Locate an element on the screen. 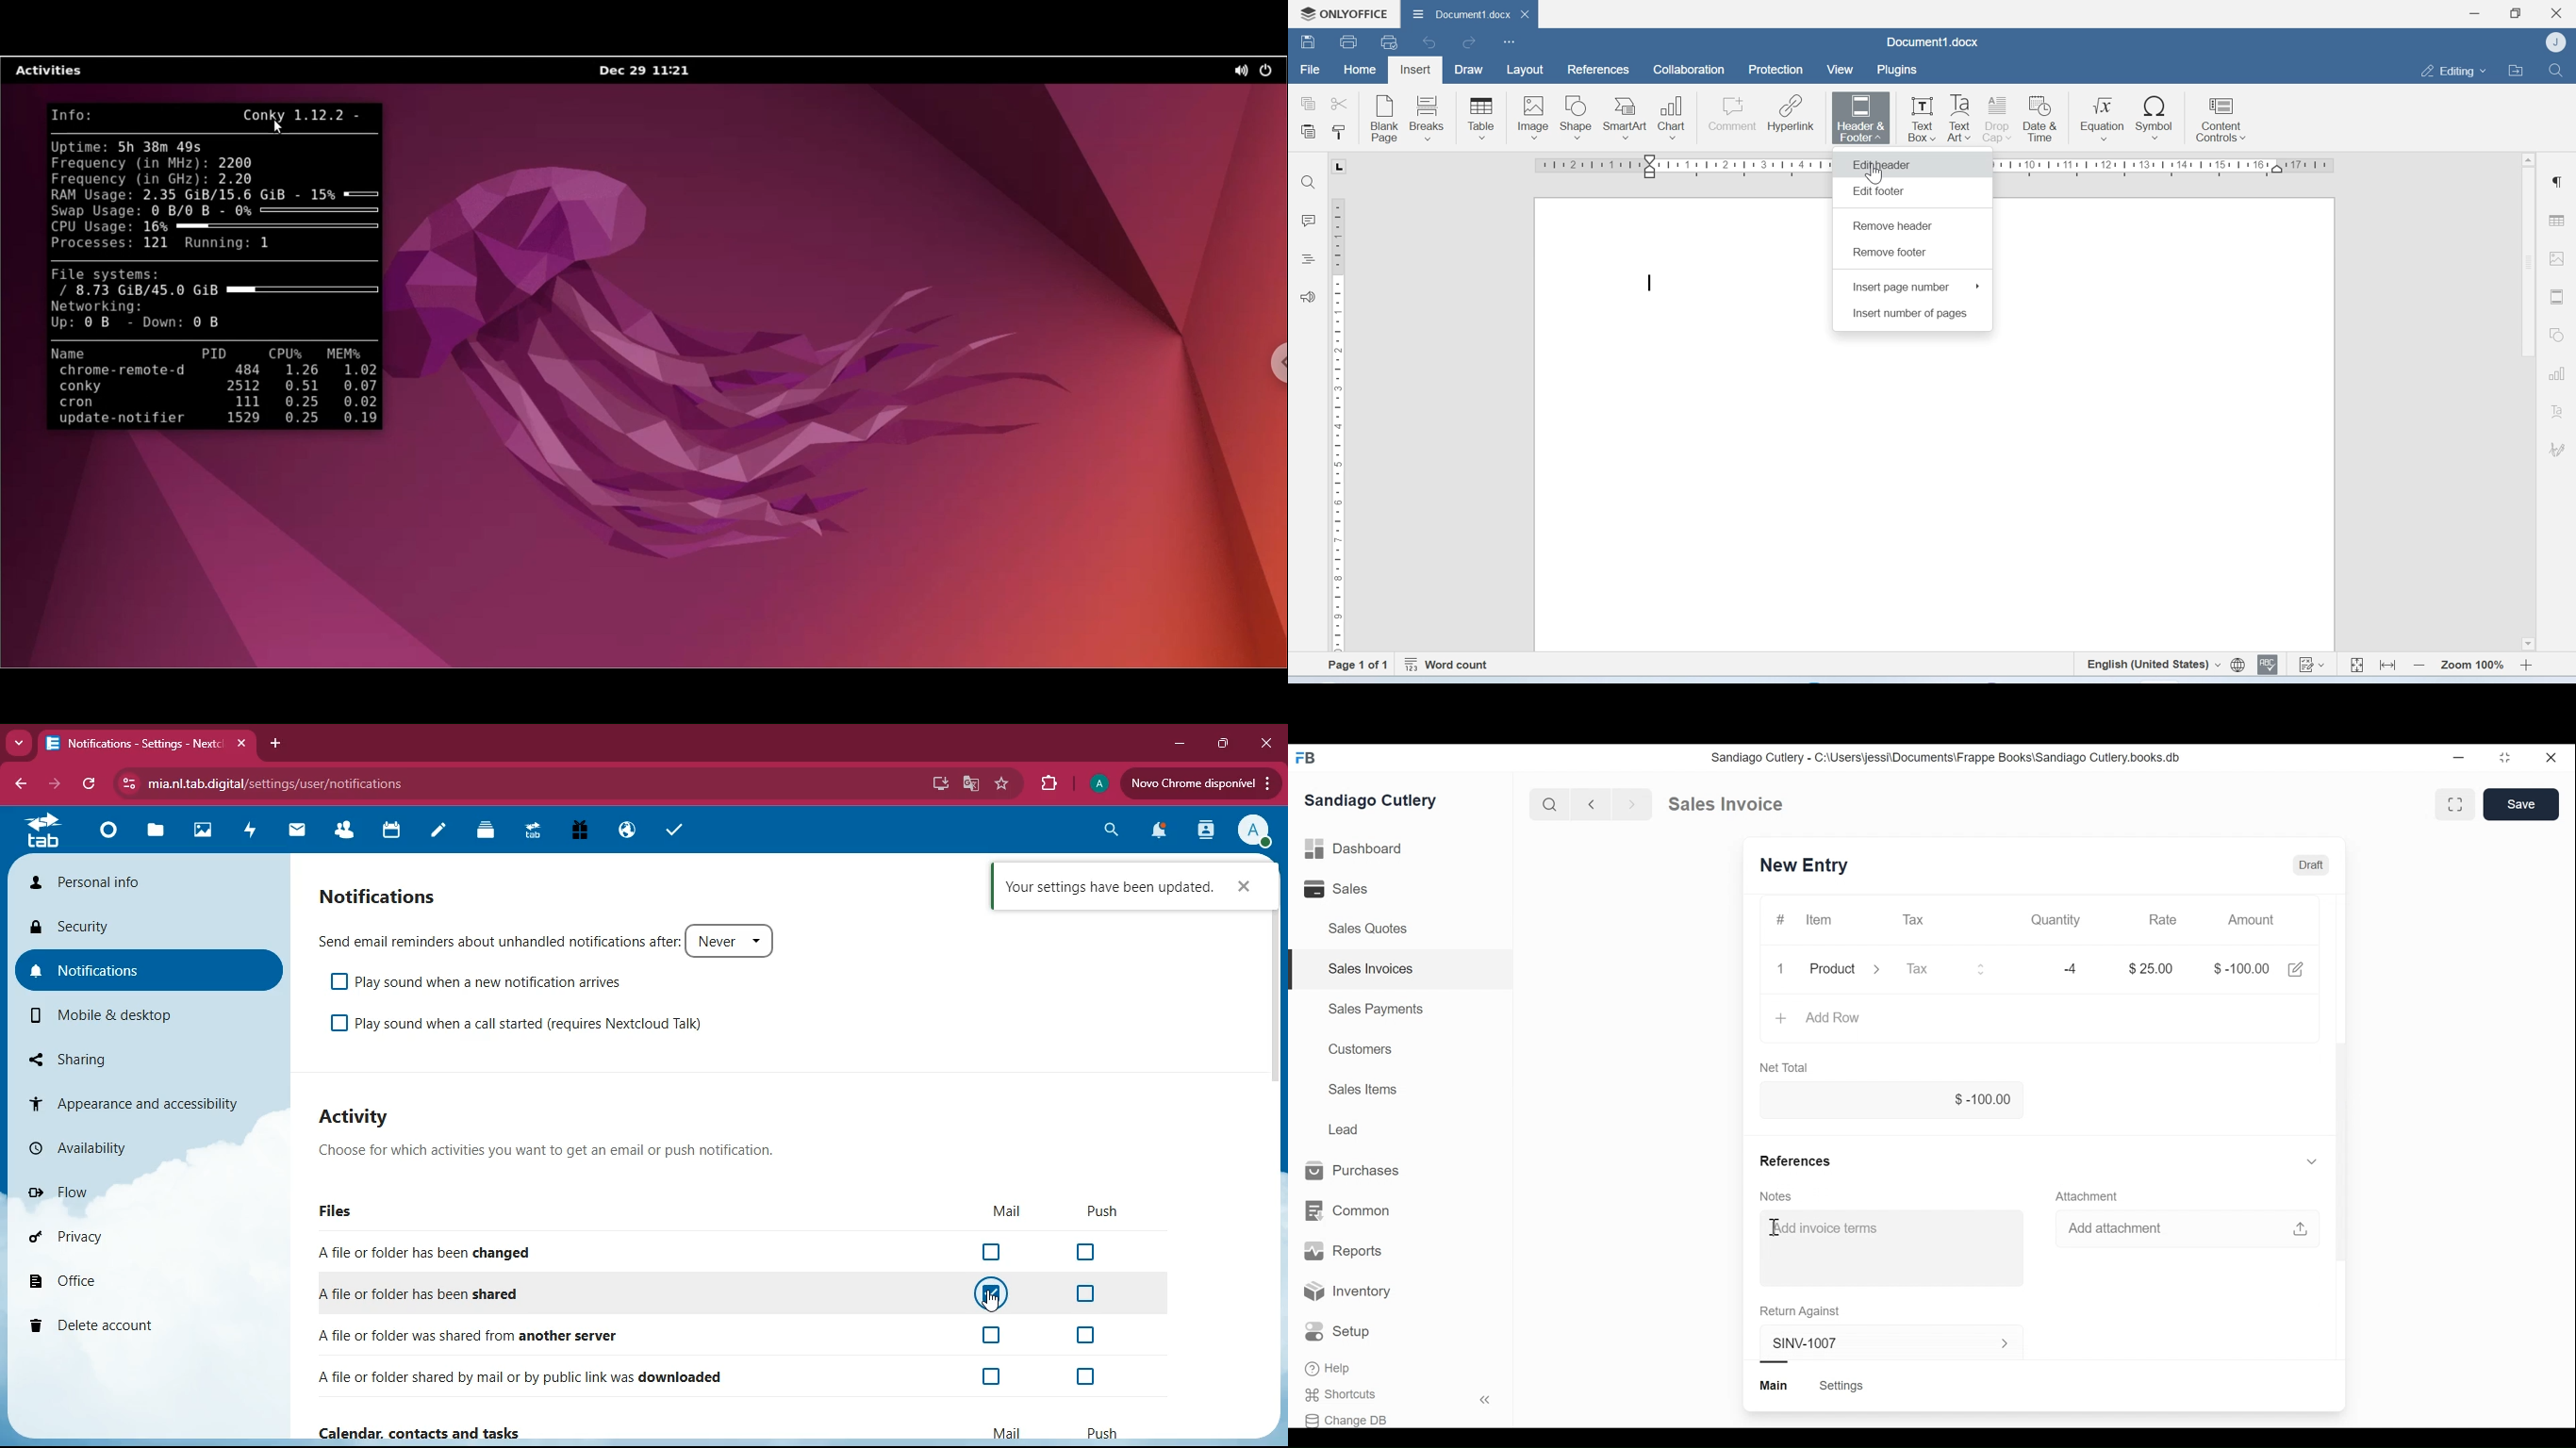 Image resolution: width=2576 pixels, height=1456 pixels. Add attachment is located at coordinates (2191, 1231).